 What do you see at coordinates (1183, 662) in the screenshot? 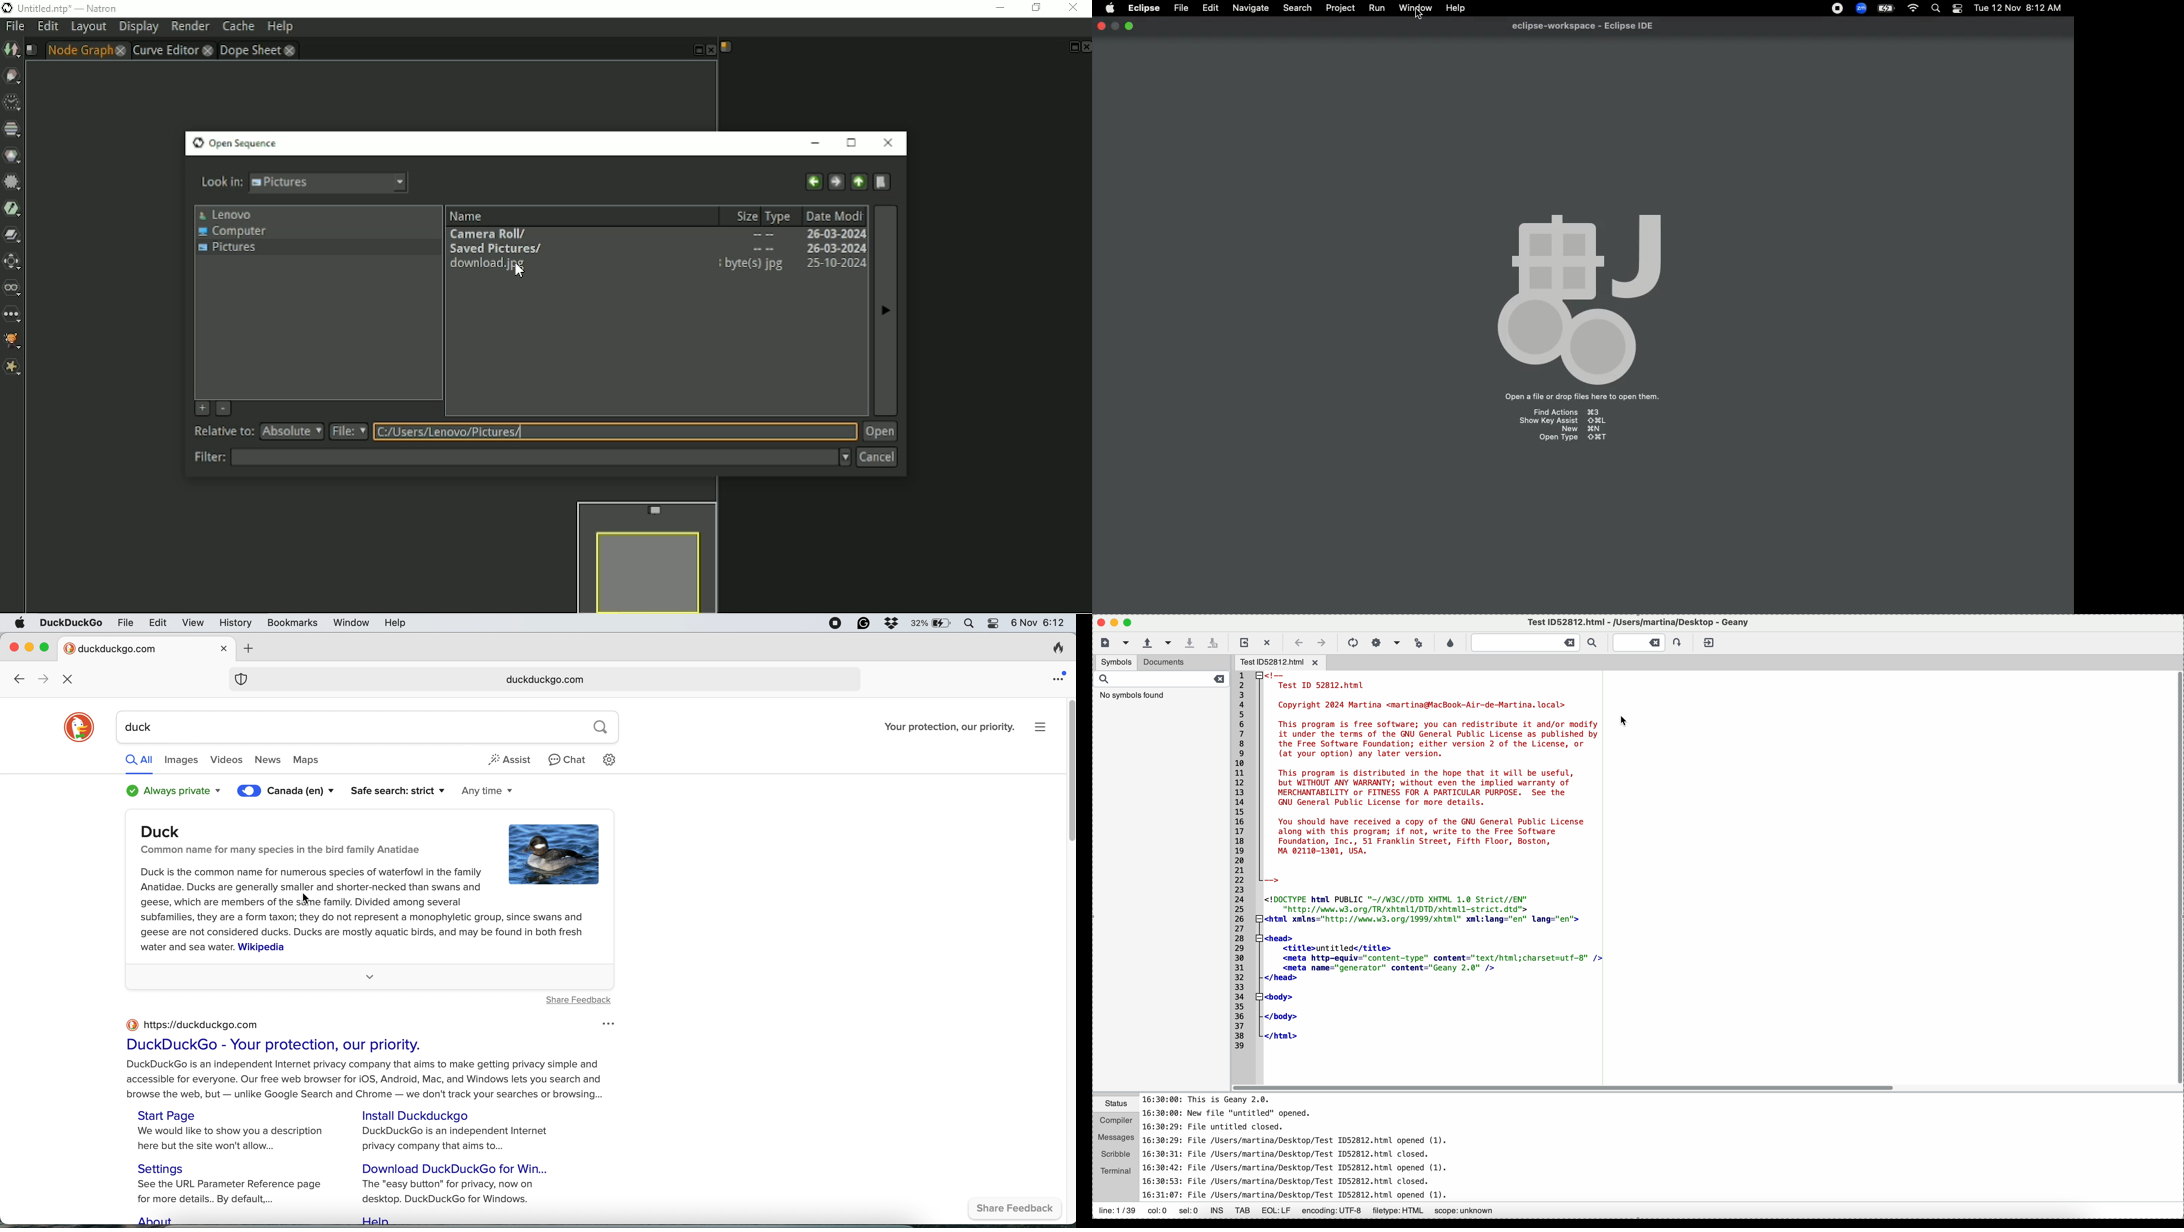
I see `documents` at bounding box center [1183, 662].